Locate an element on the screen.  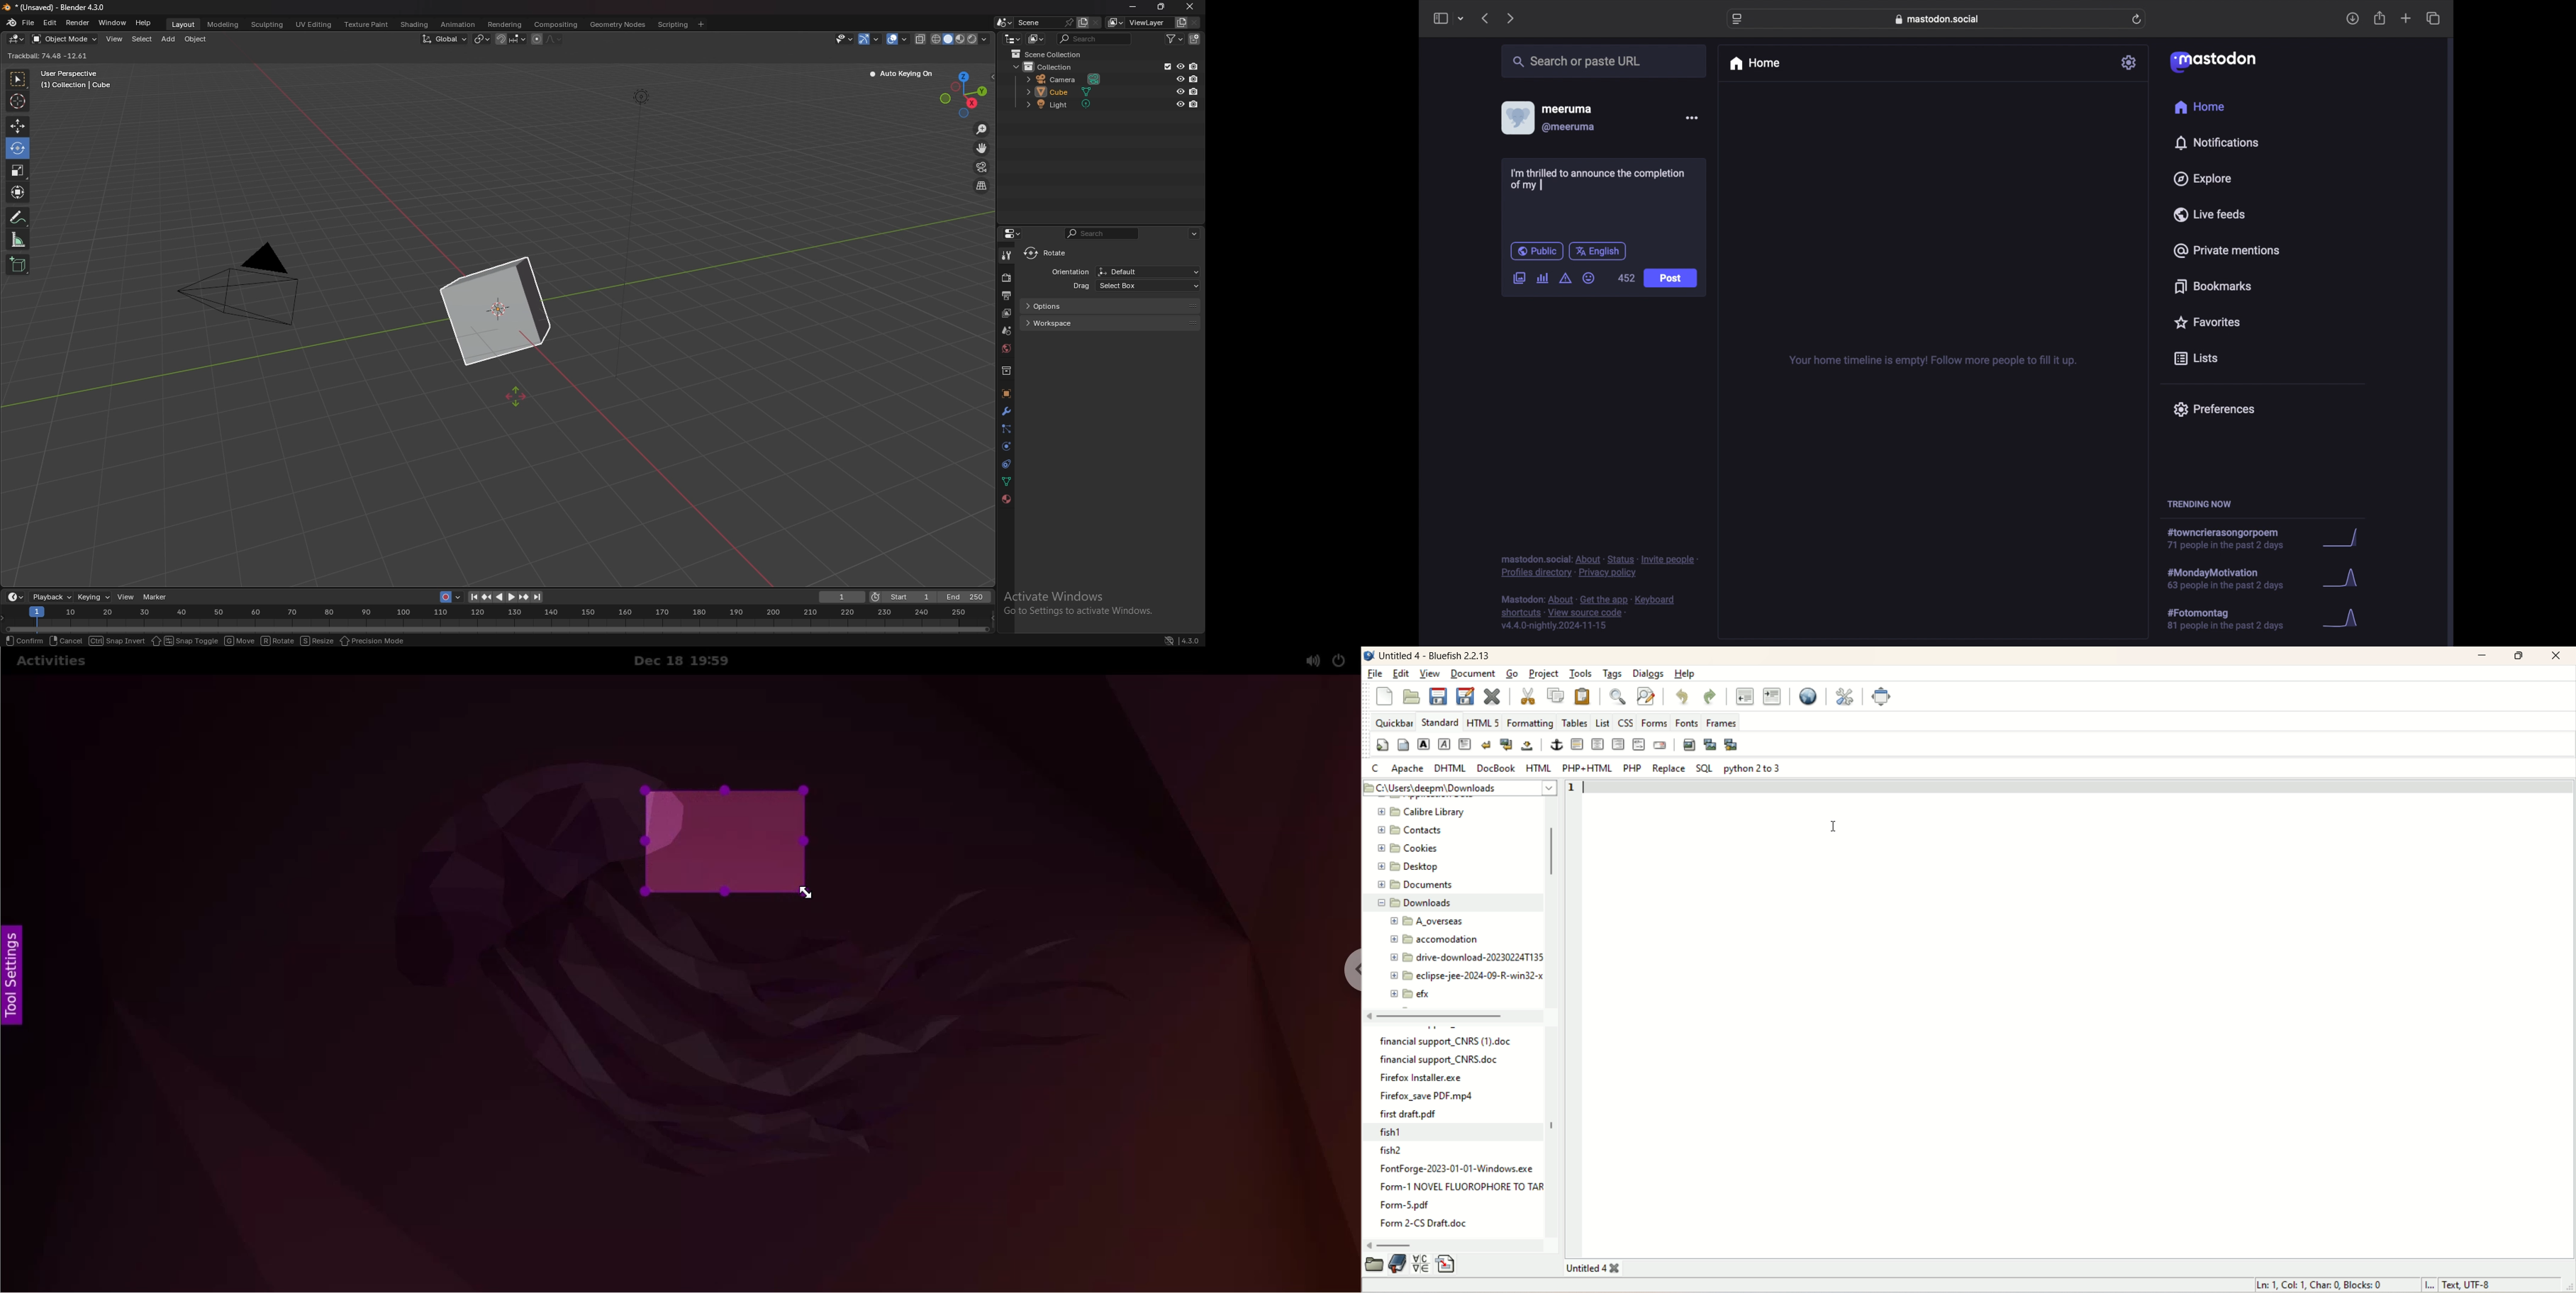
add content warning is located at coordinates (1567, 278).